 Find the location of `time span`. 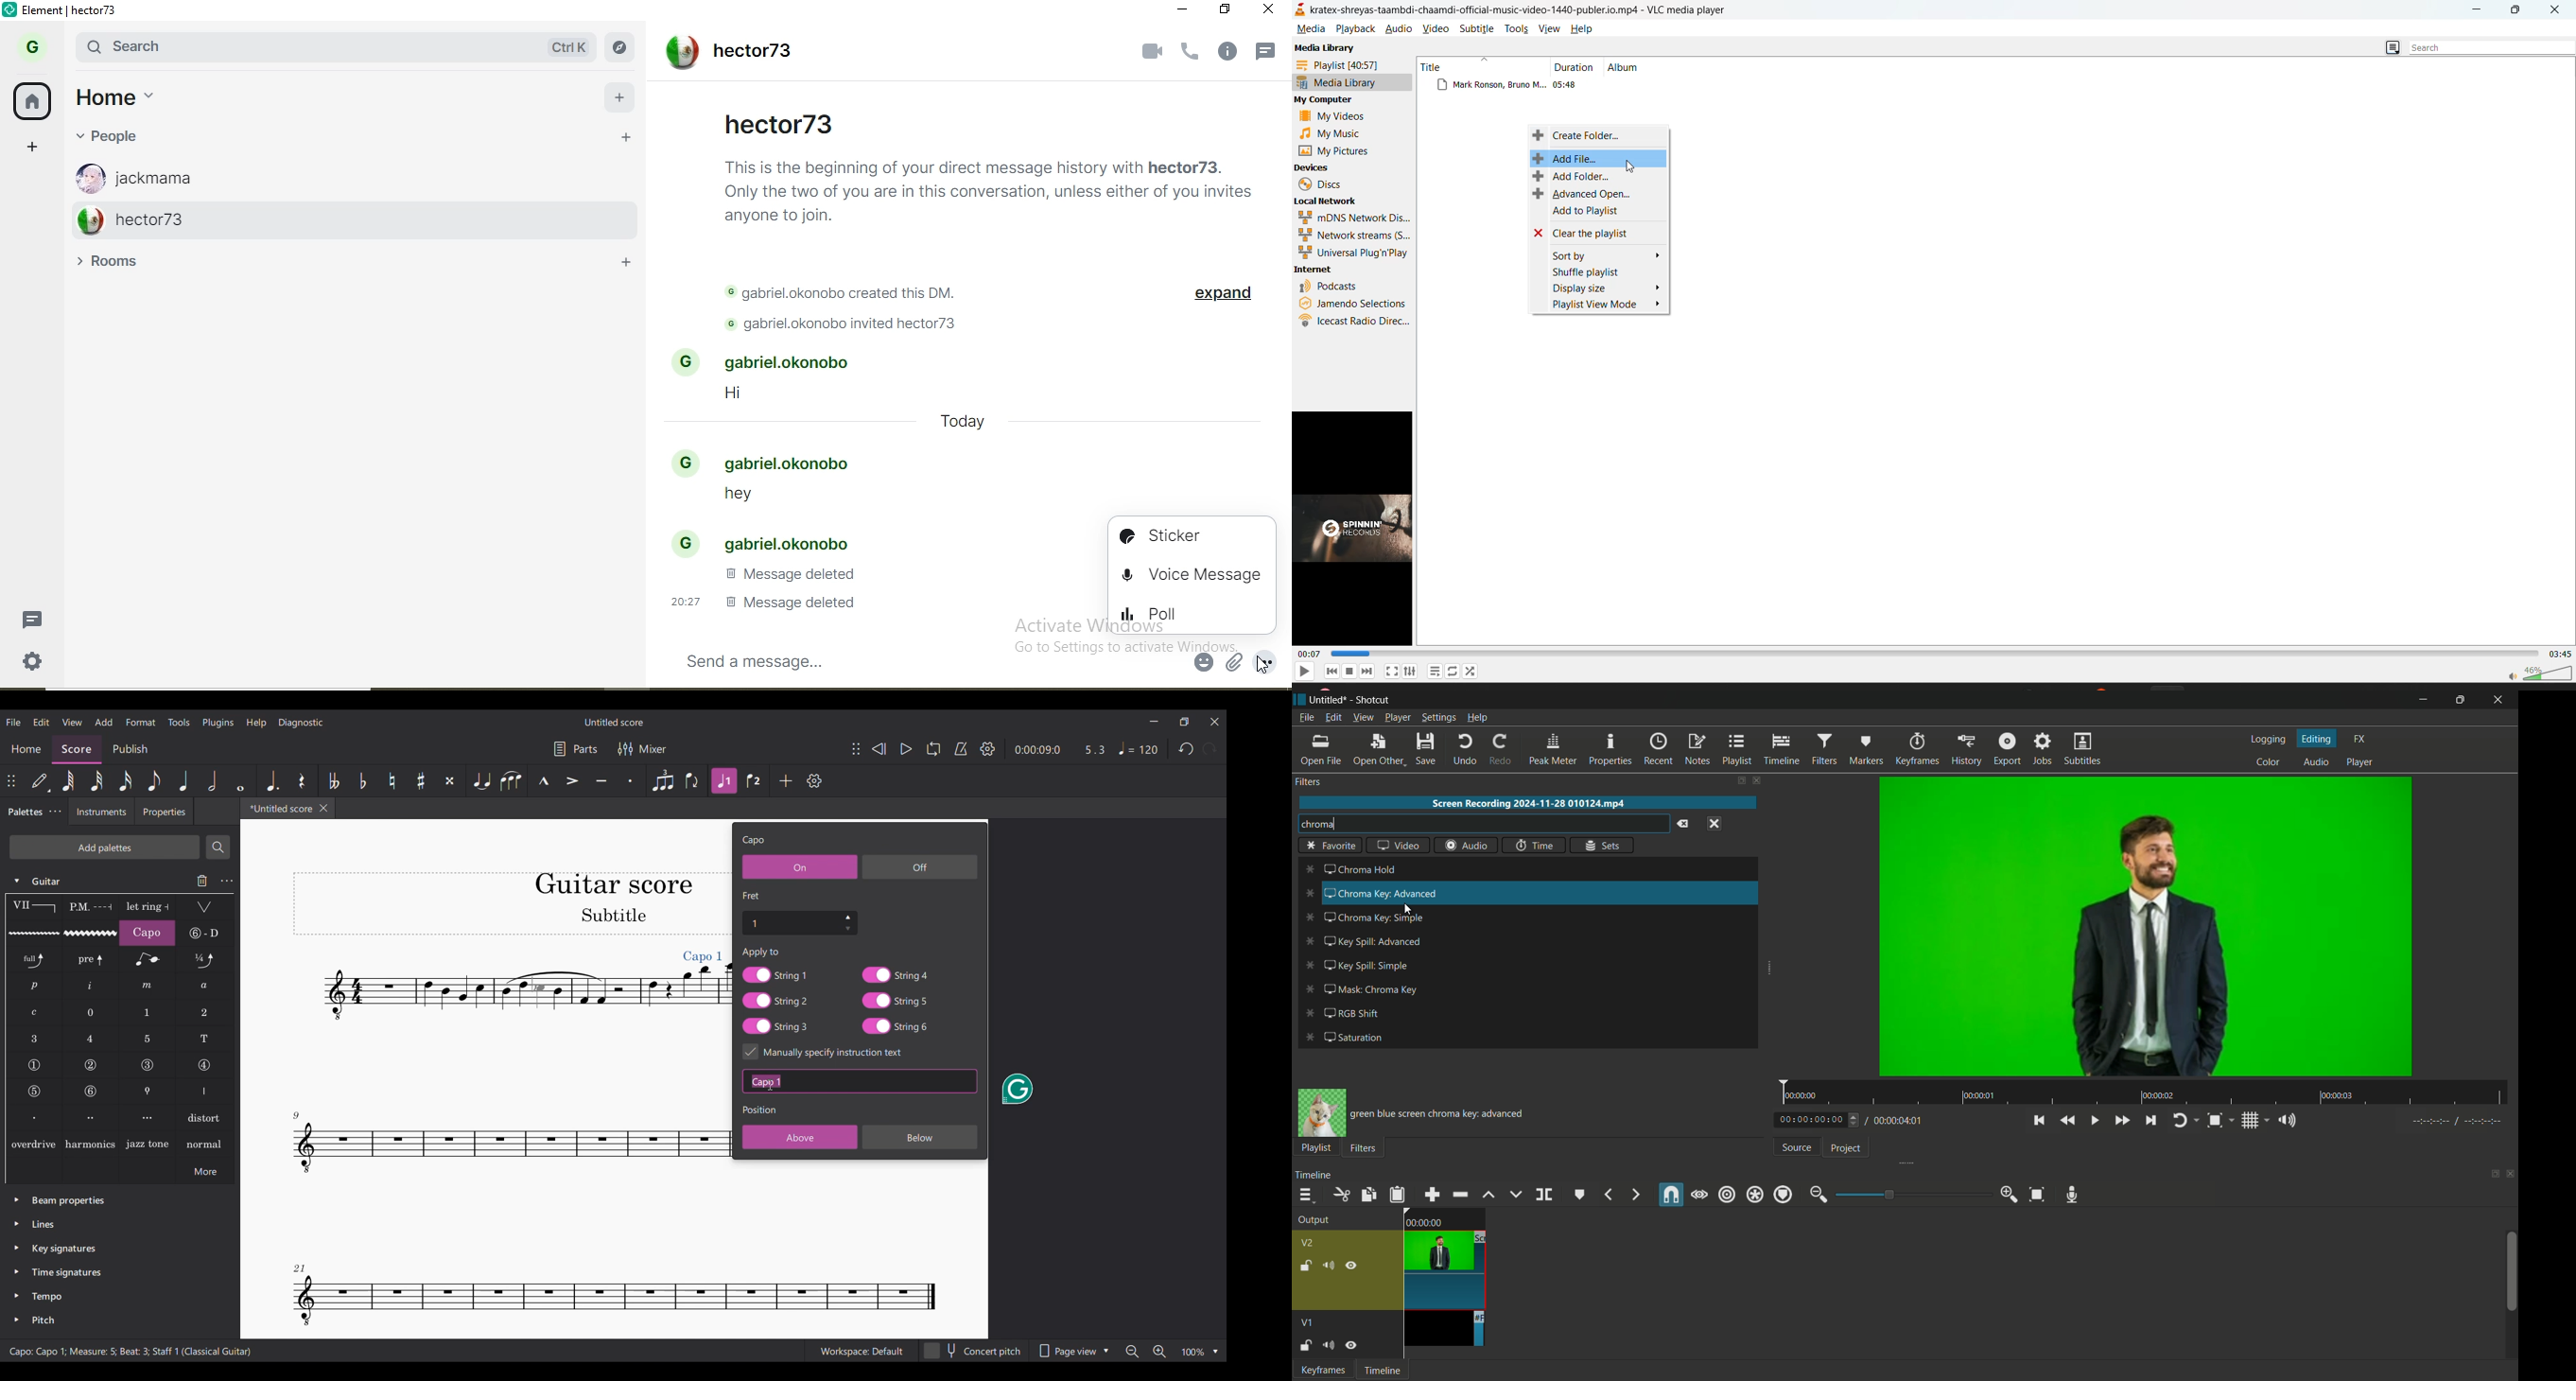

time span is located at coordinates (2145, 1092).